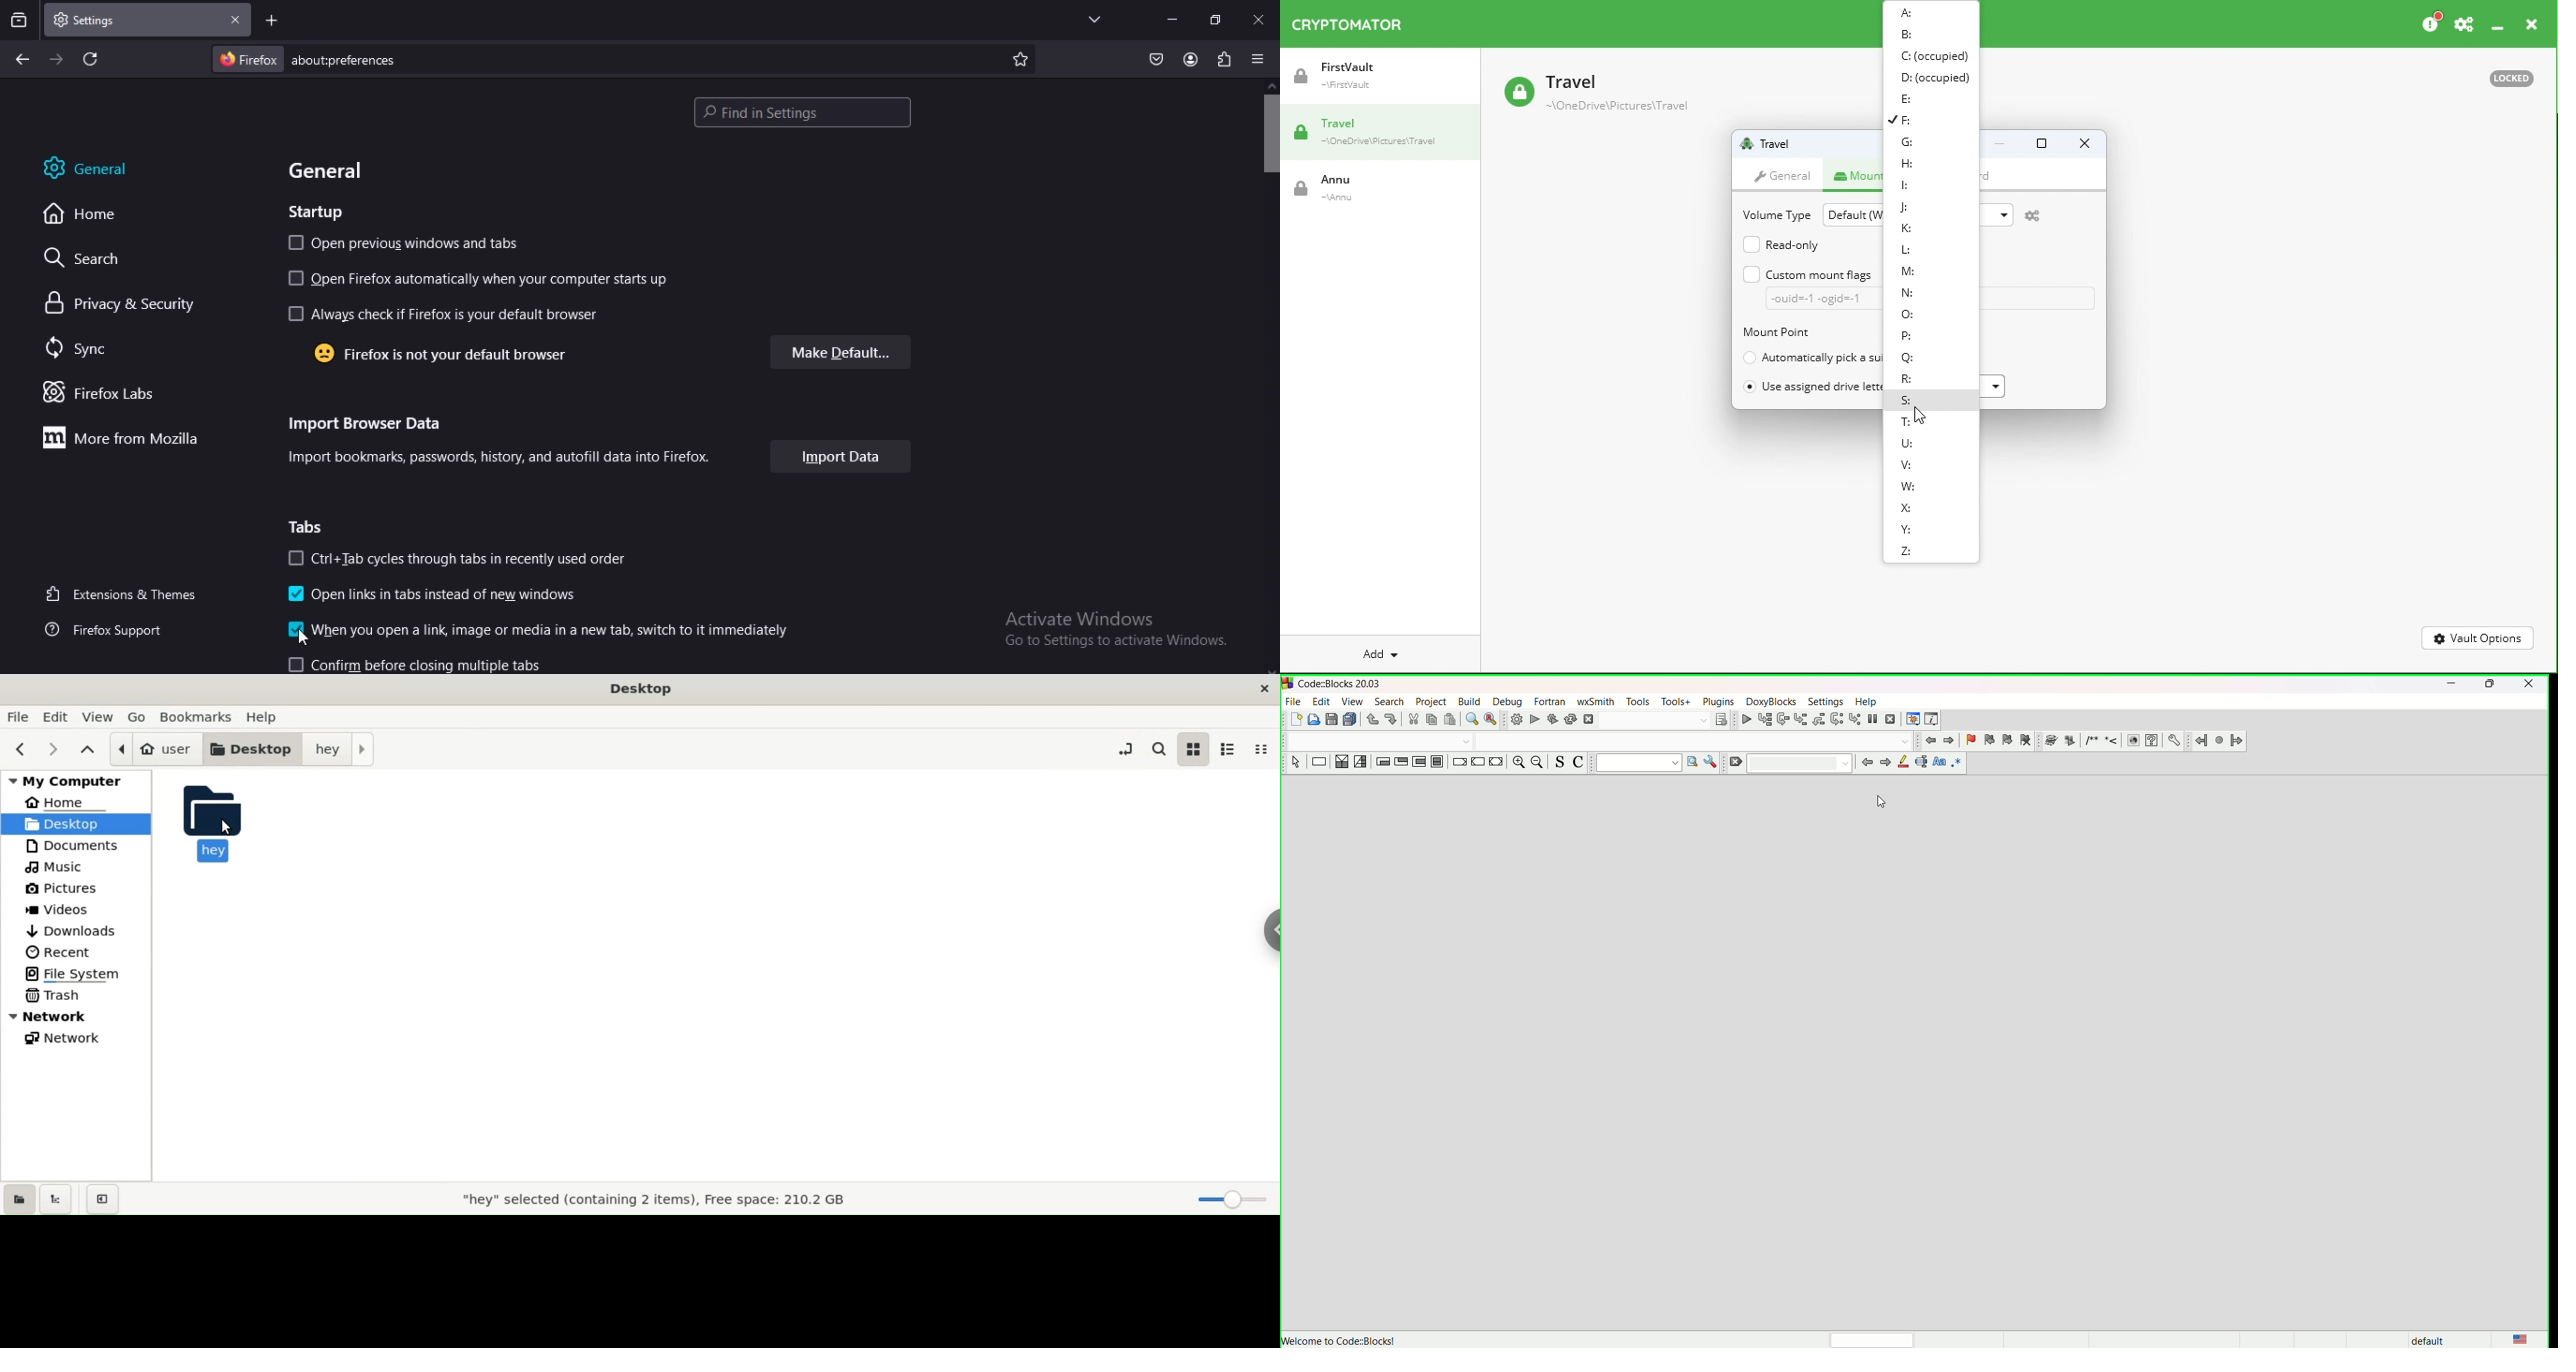 The height and width of the screenshot is (1372, 2576). What do you see at coordinates (806, 113) in the screenshot?
I see `find in settings` at bounding box center [806, 113].